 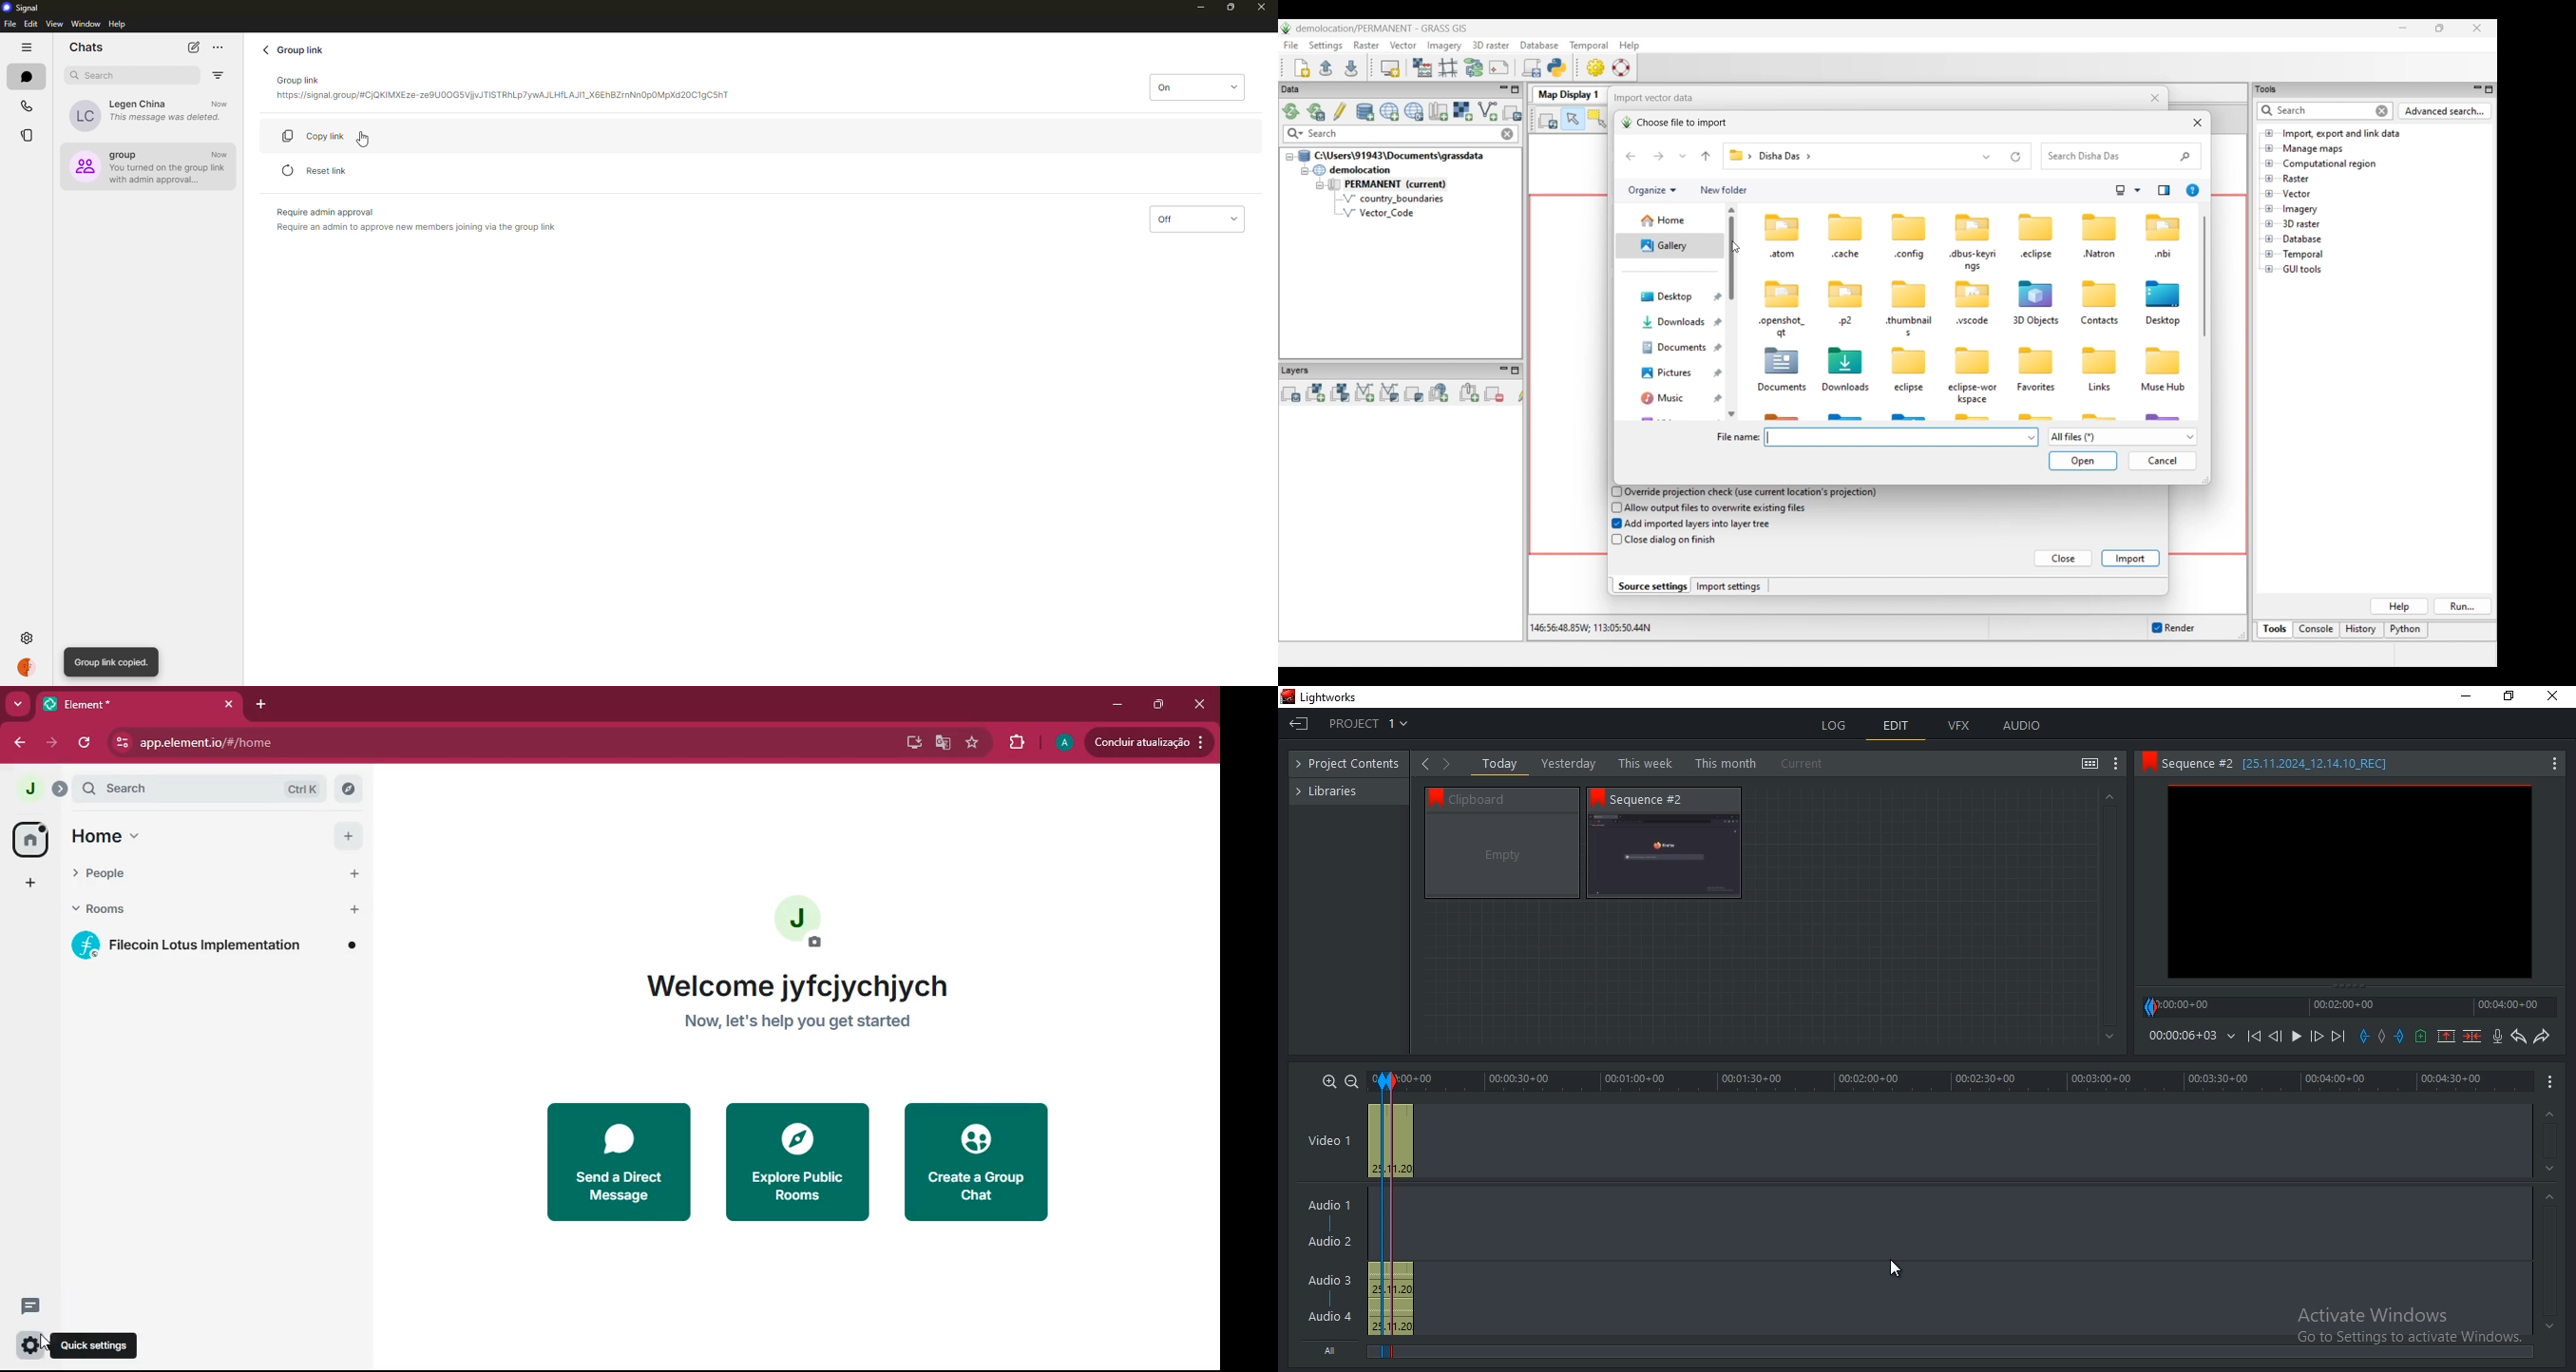 What do you see at coordinates (28, 637) in the screenshot?
I see `settings` at bounding box center [28, 637].